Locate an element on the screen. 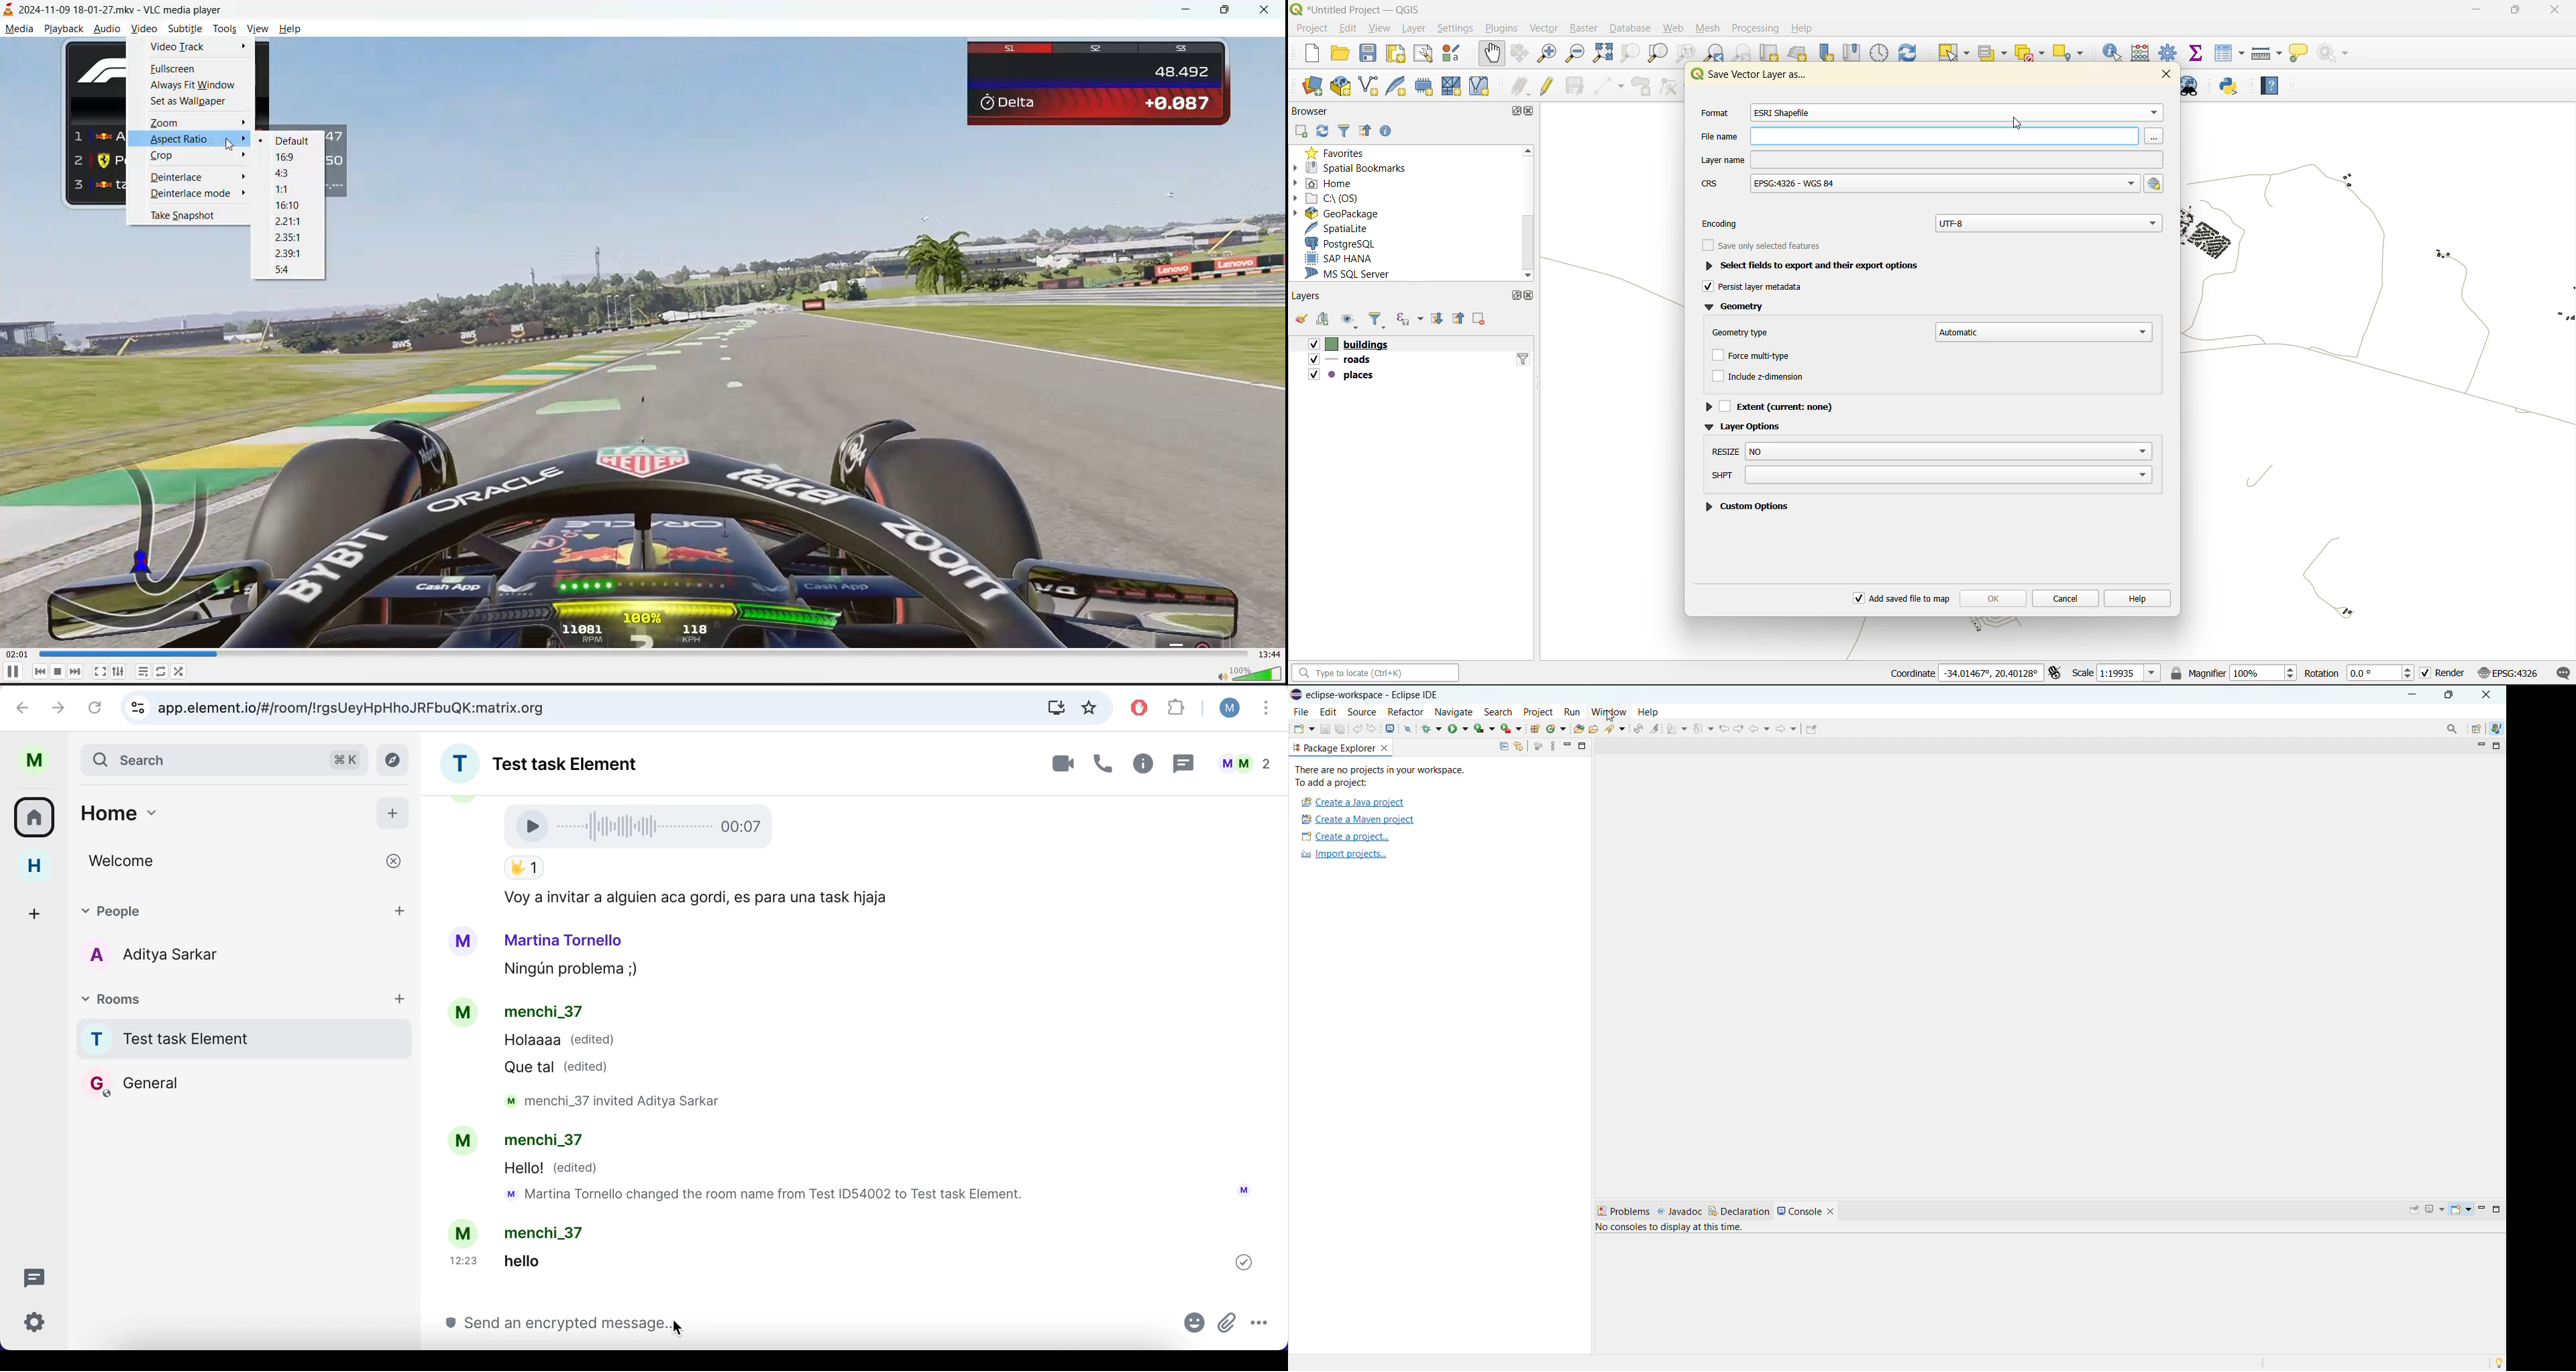  cancel is located at coordinates (2065, 597).